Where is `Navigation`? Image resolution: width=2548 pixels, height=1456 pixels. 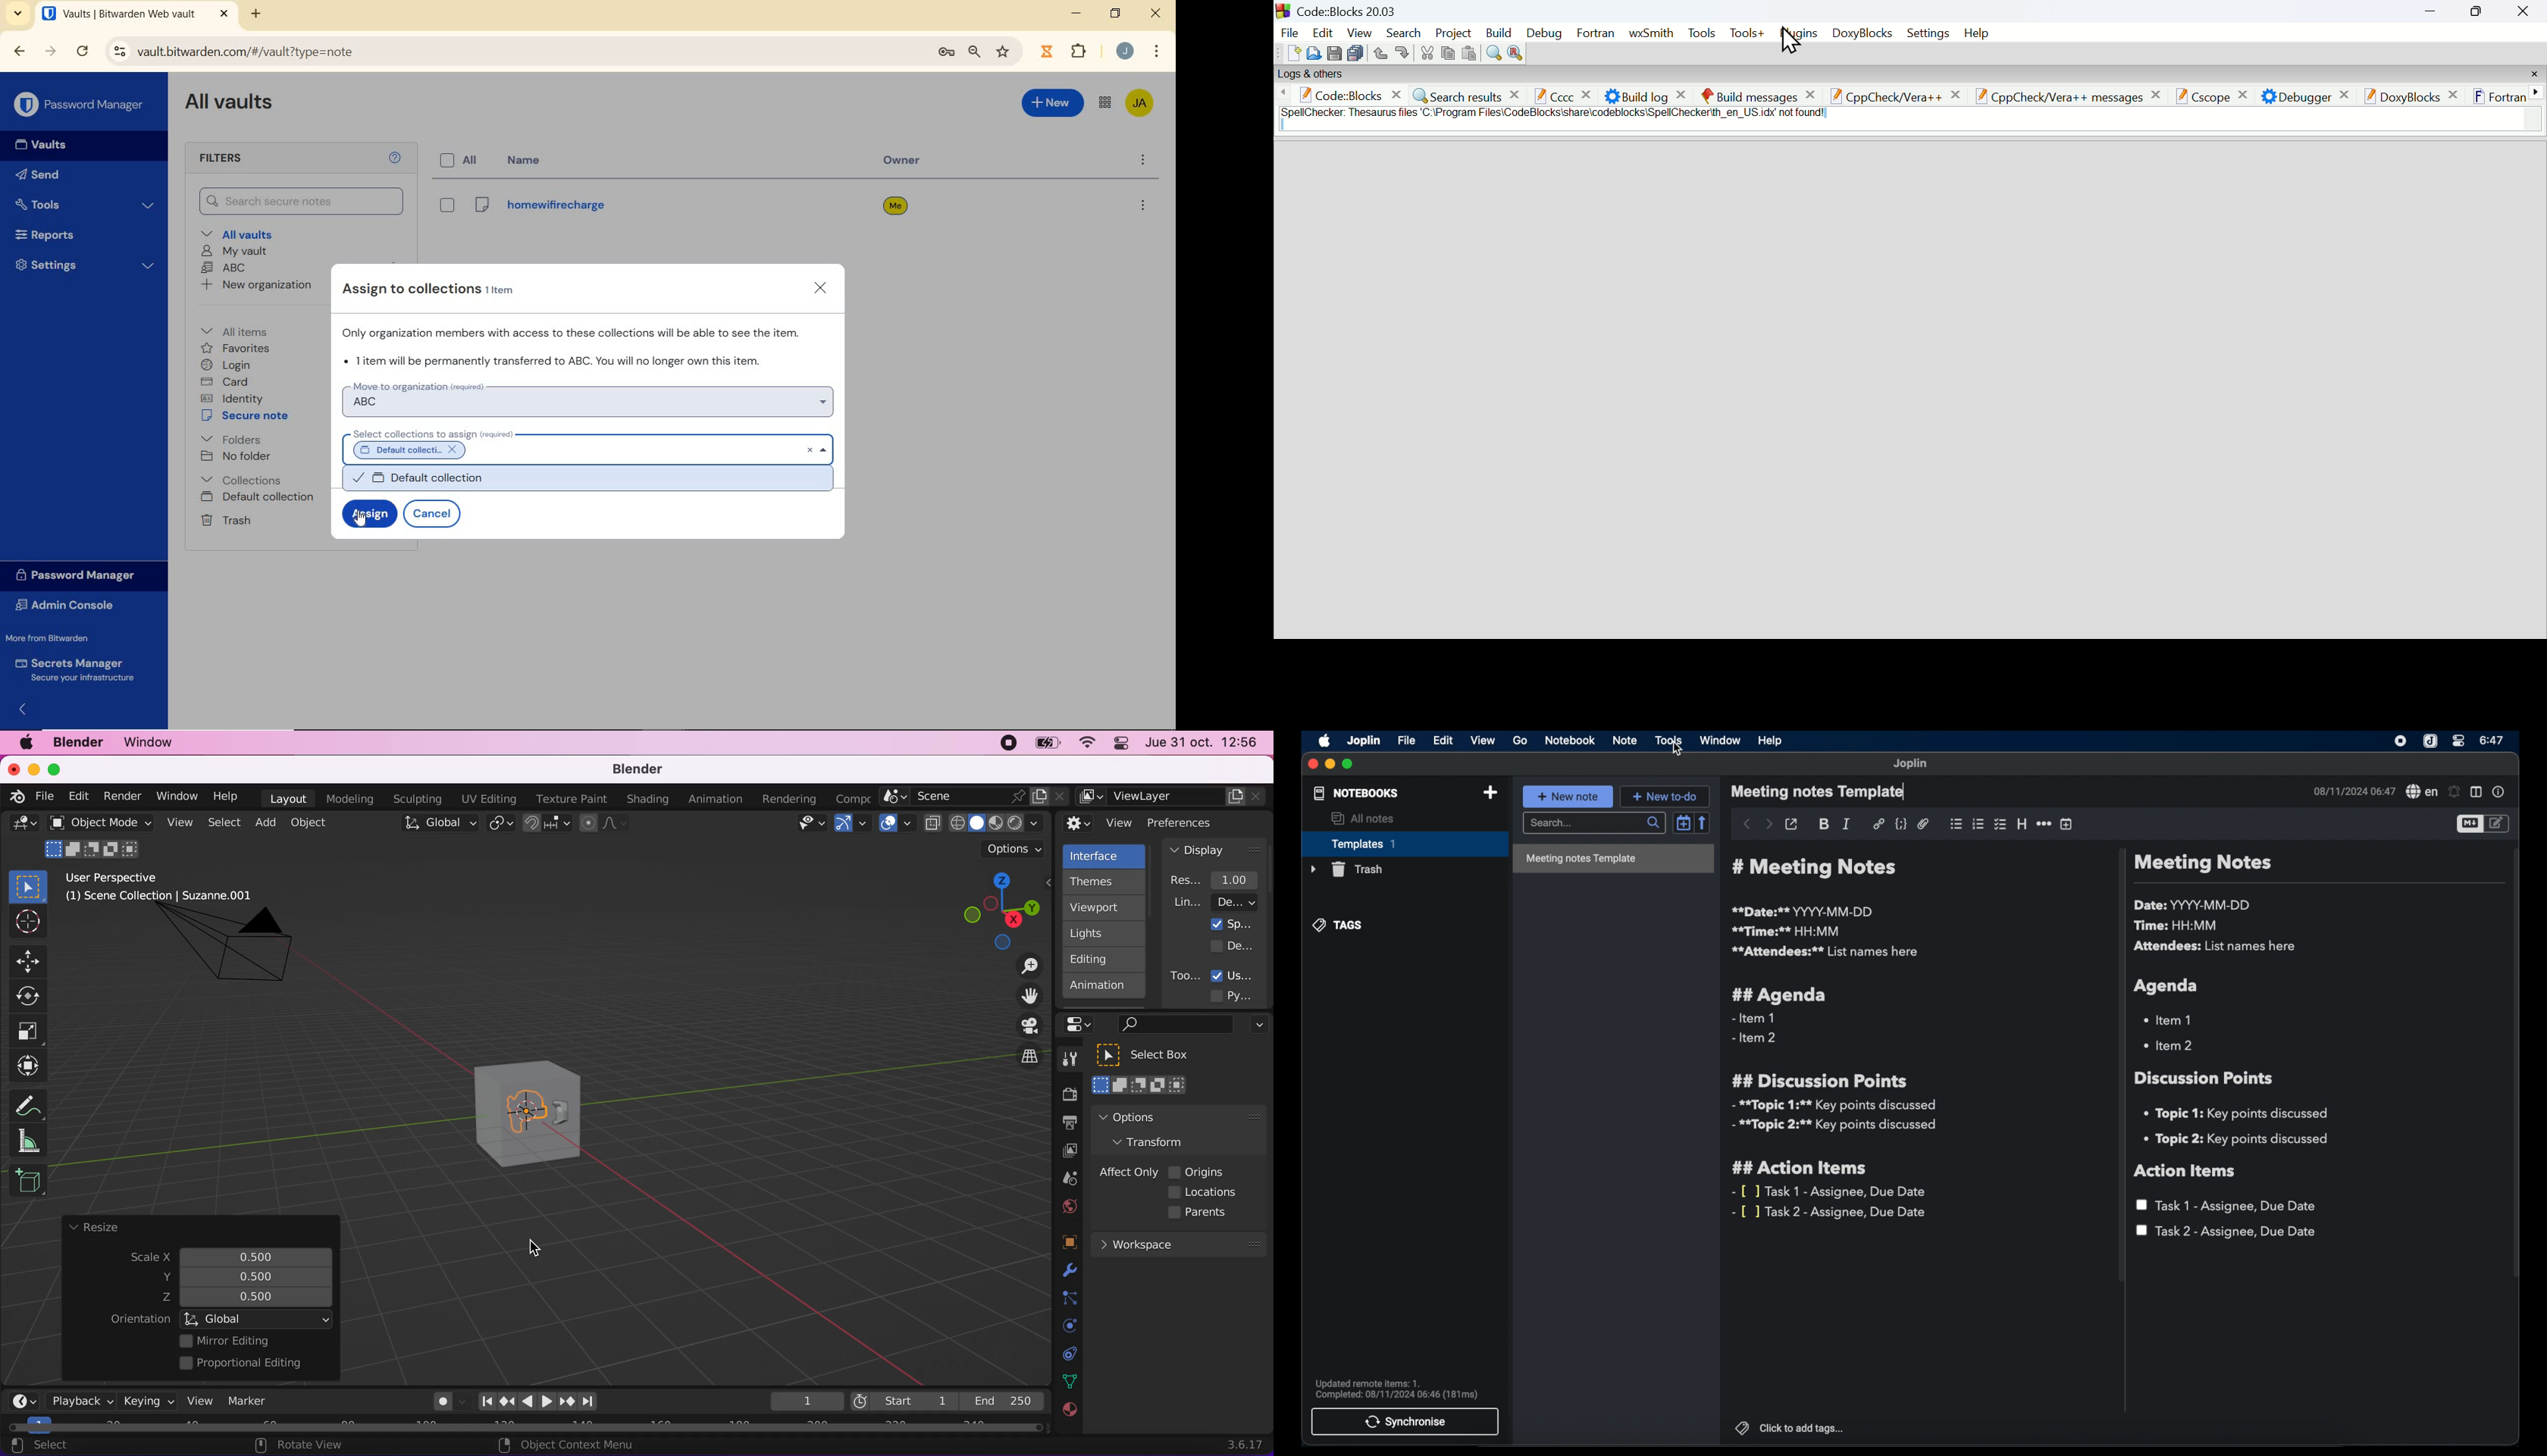
Navigation is located at coordinates (1545, 33).